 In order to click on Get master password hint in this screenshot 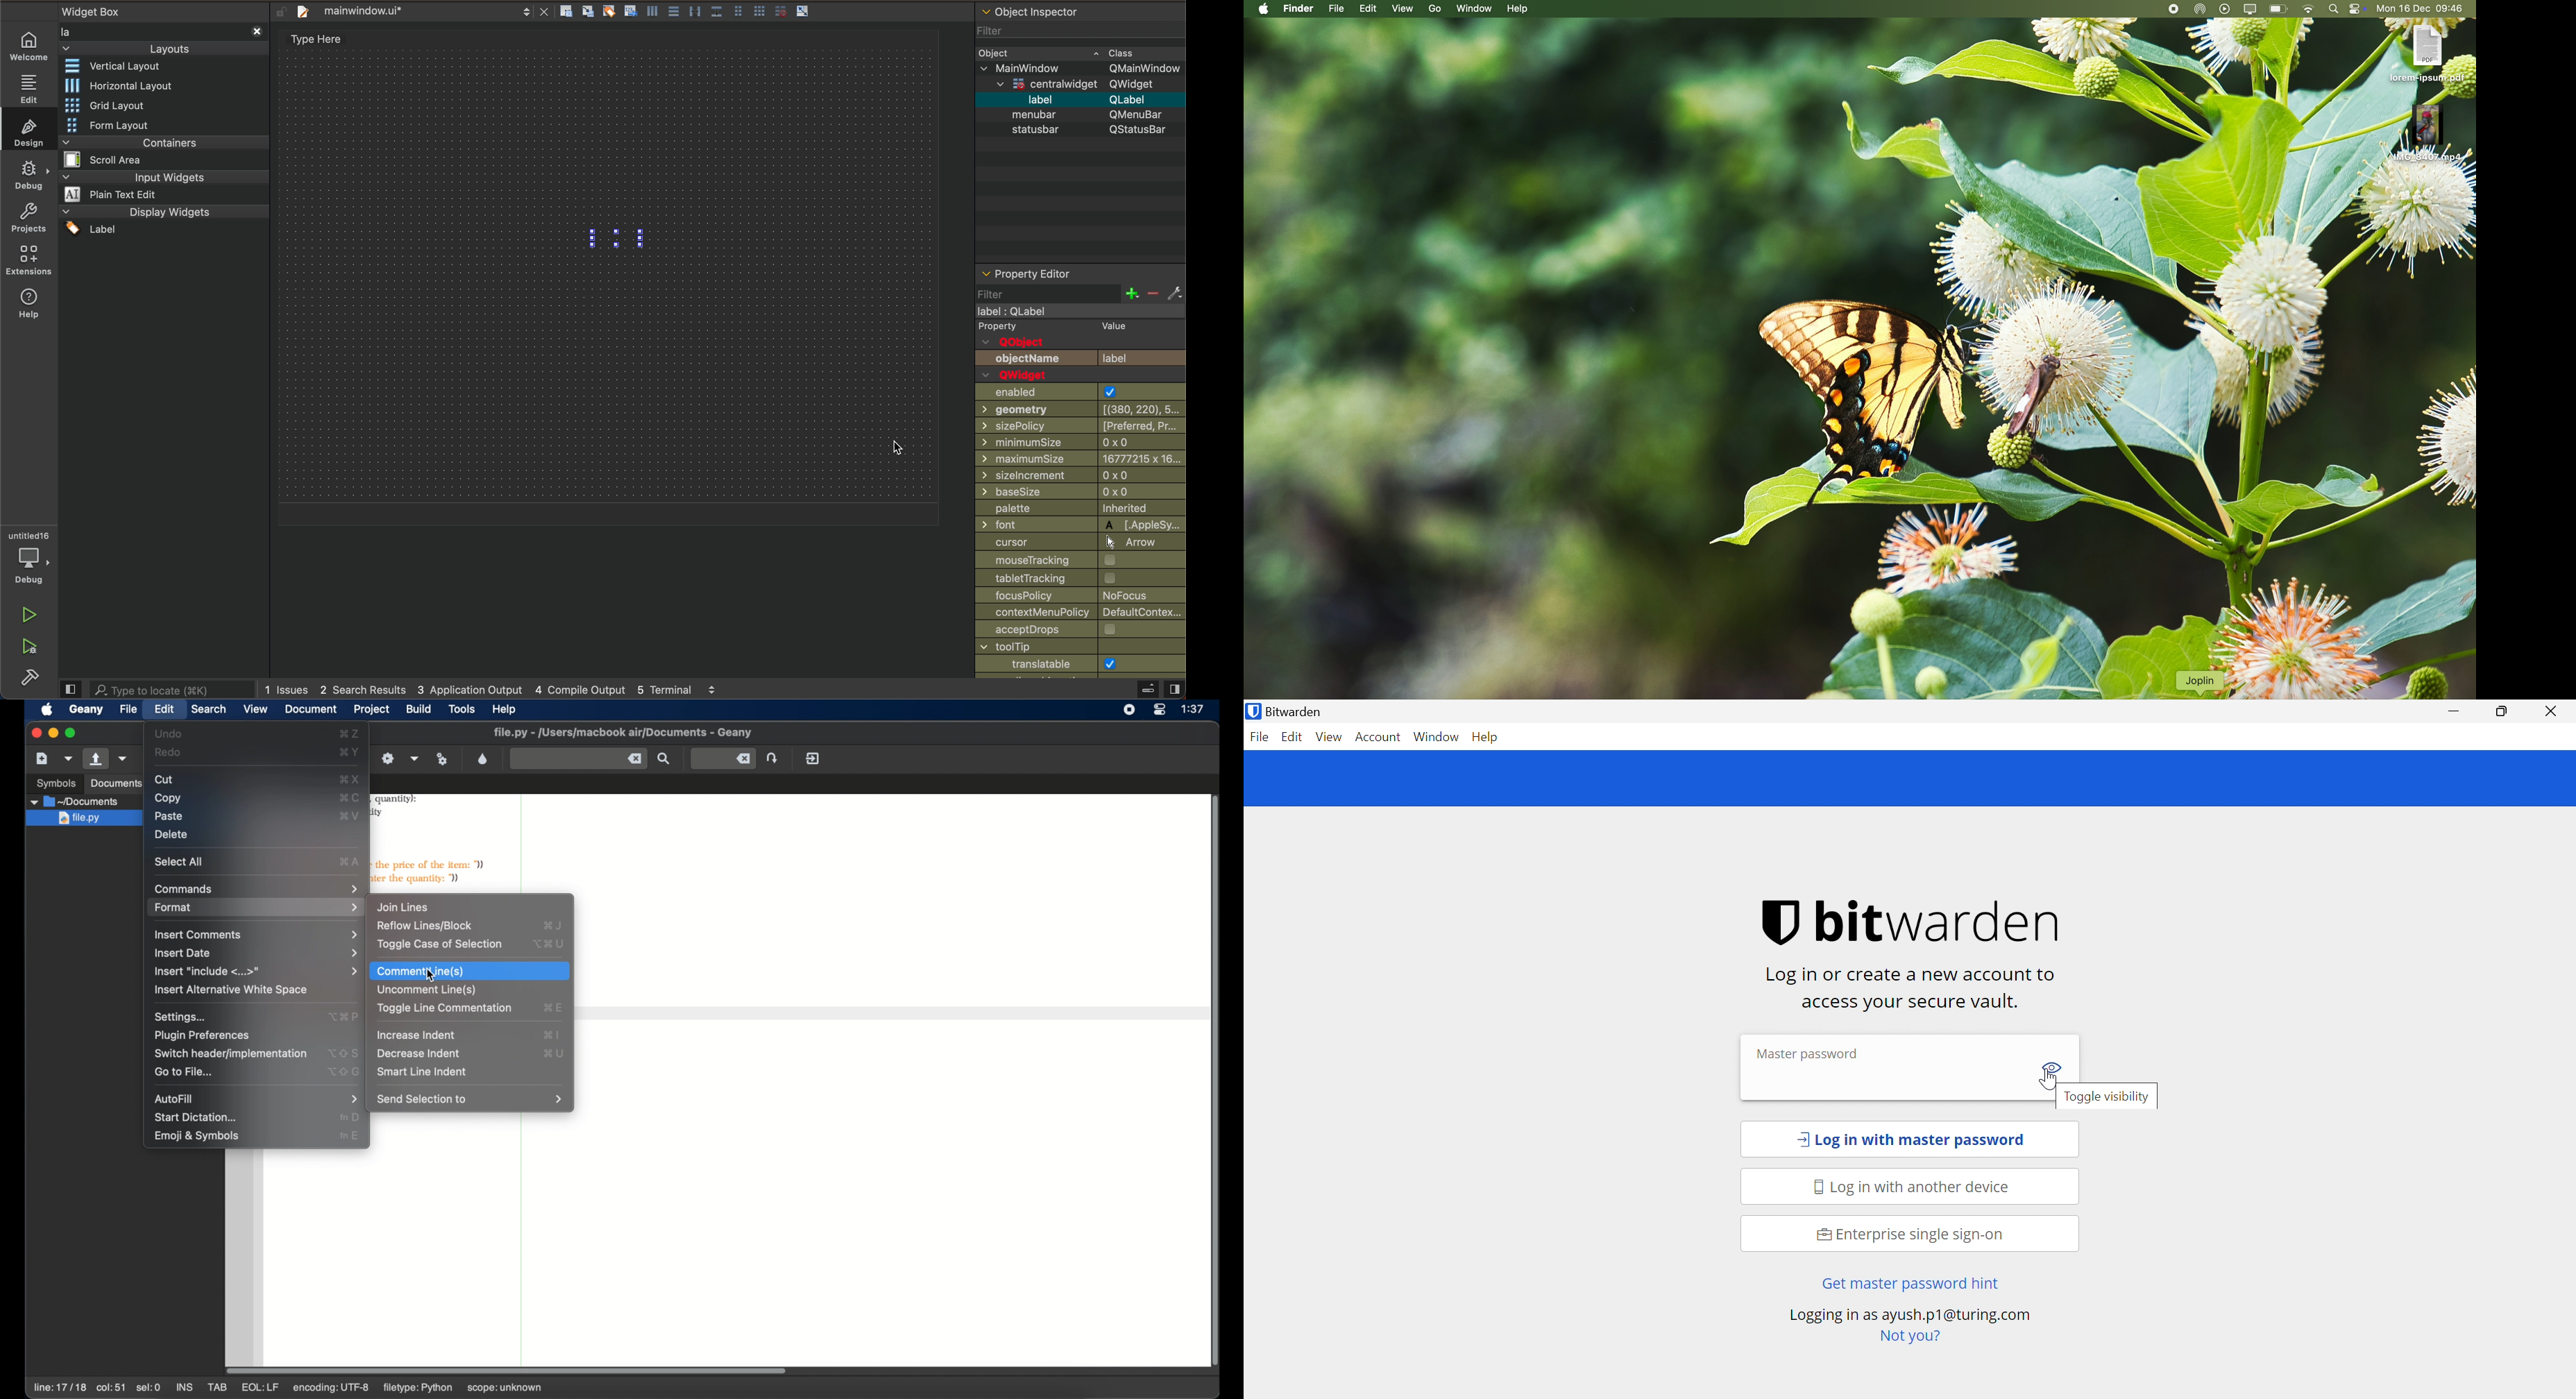, I will do `click(1908, 1284)`.